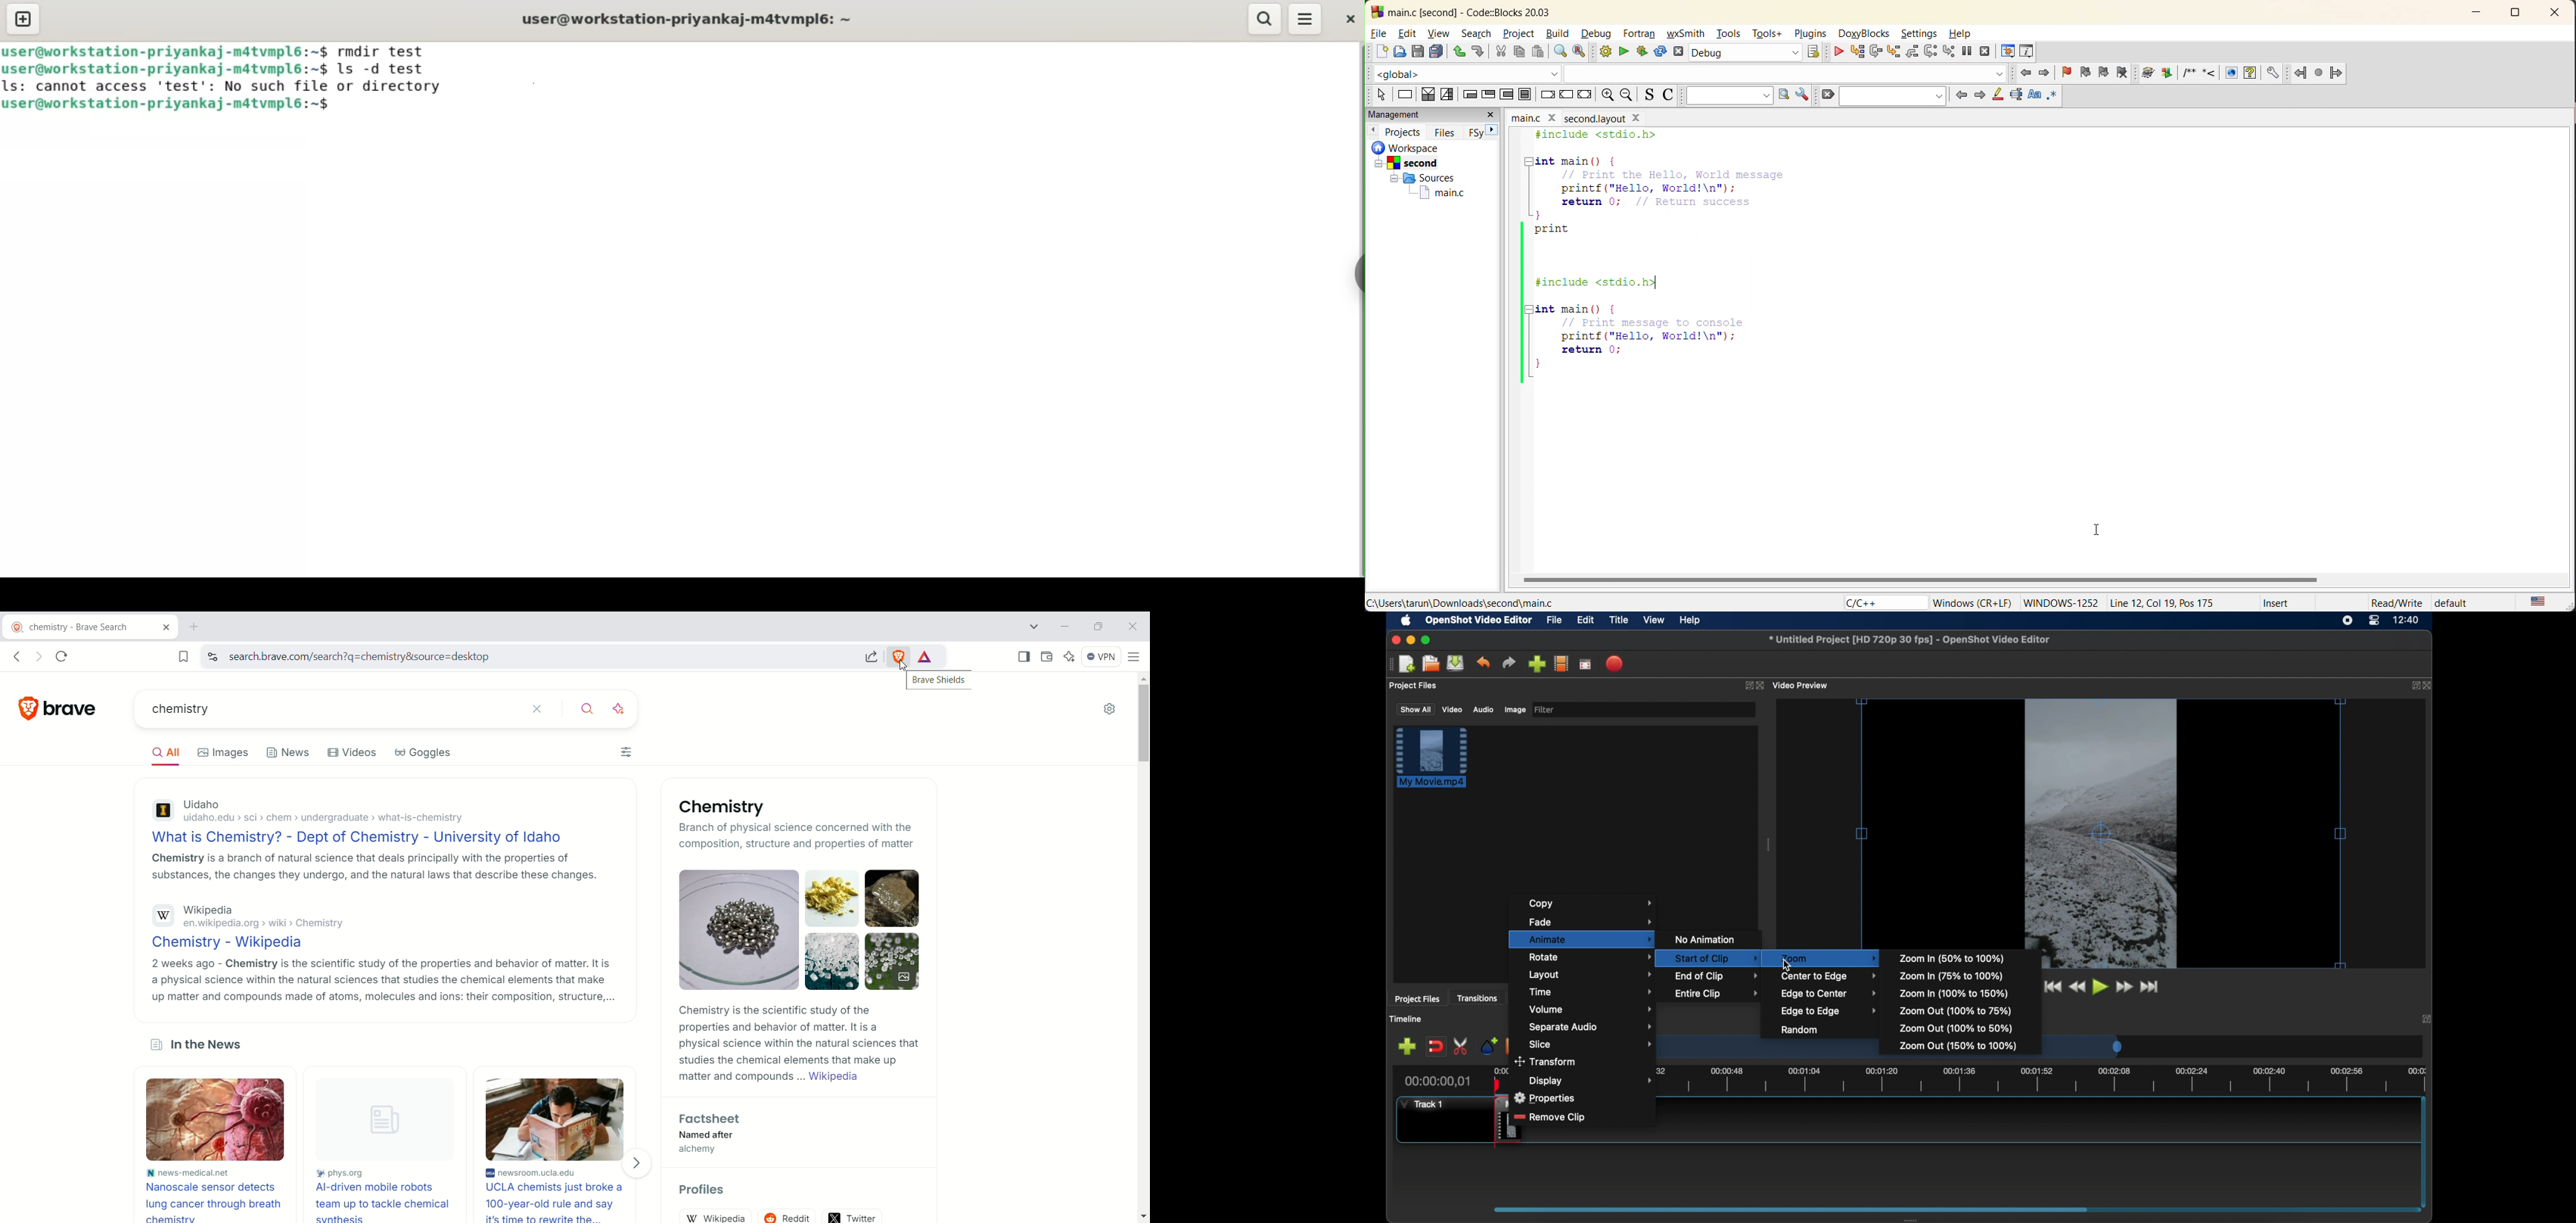 This screenshot has width=2576, height=1232. I want to click on Line 12, col 19, pos 175, so click(2170, 603).